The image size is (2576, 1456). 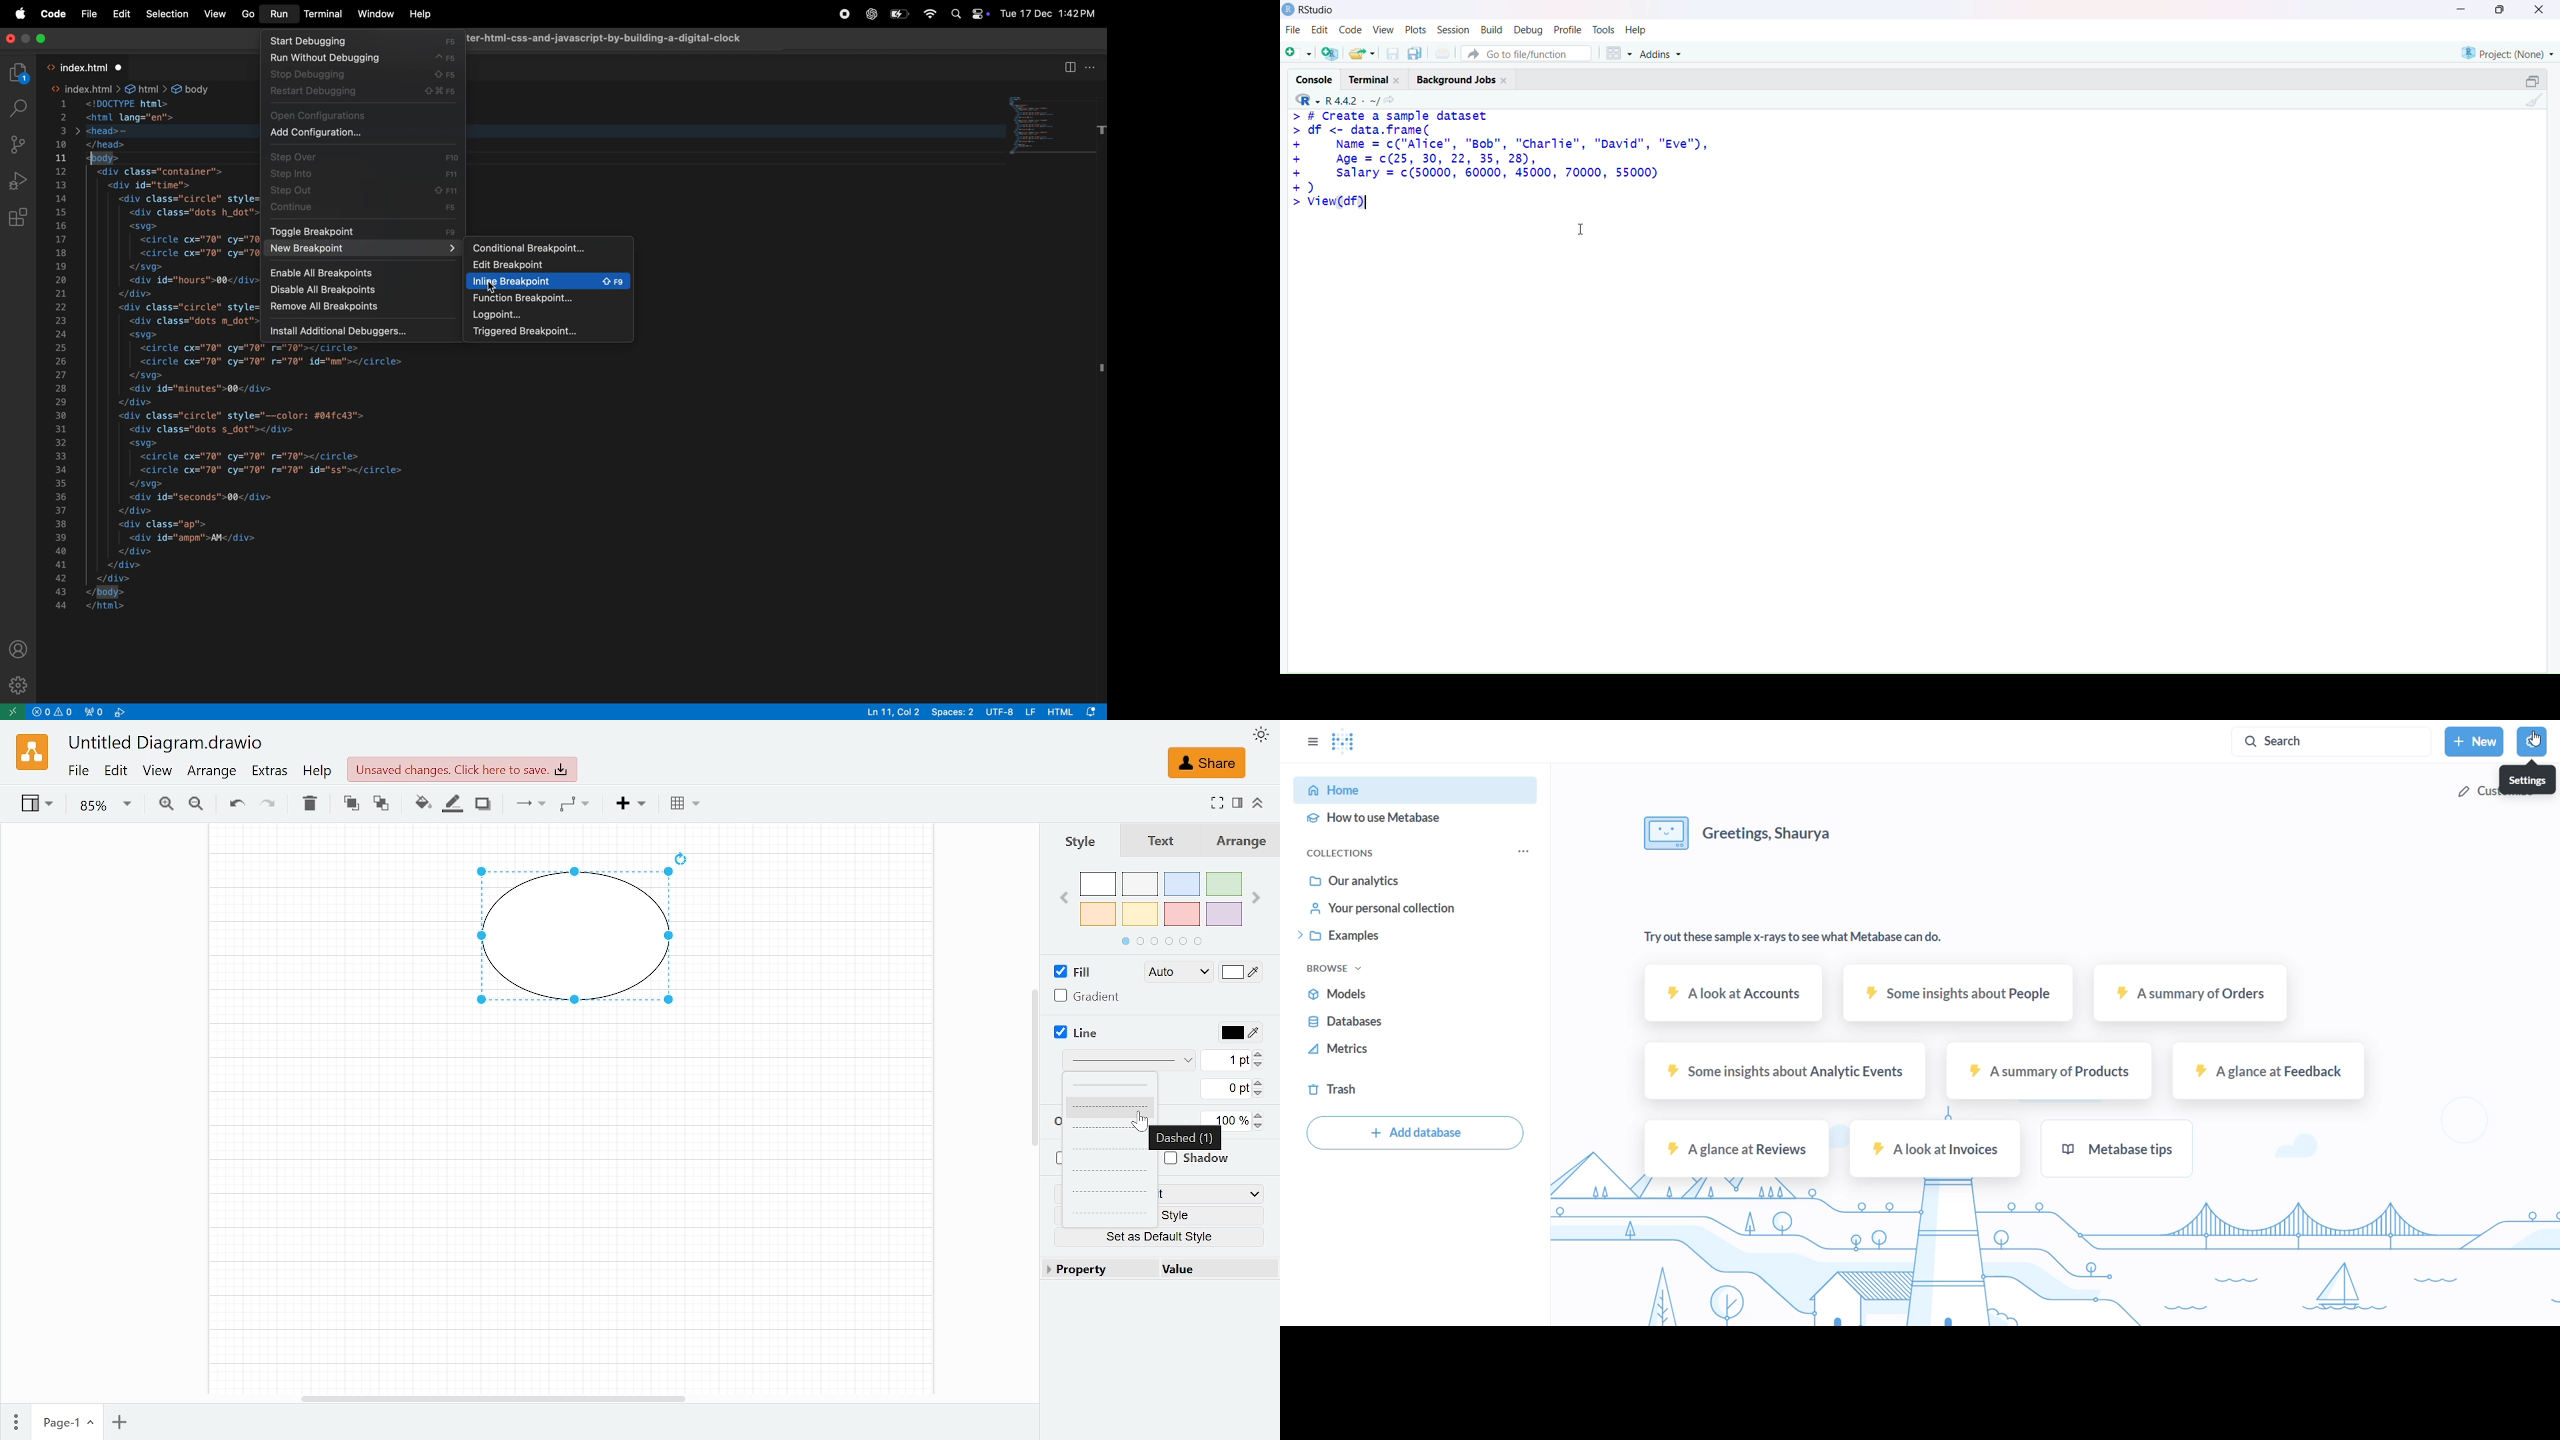 I want to click on code, so click(x=1353, y=29).